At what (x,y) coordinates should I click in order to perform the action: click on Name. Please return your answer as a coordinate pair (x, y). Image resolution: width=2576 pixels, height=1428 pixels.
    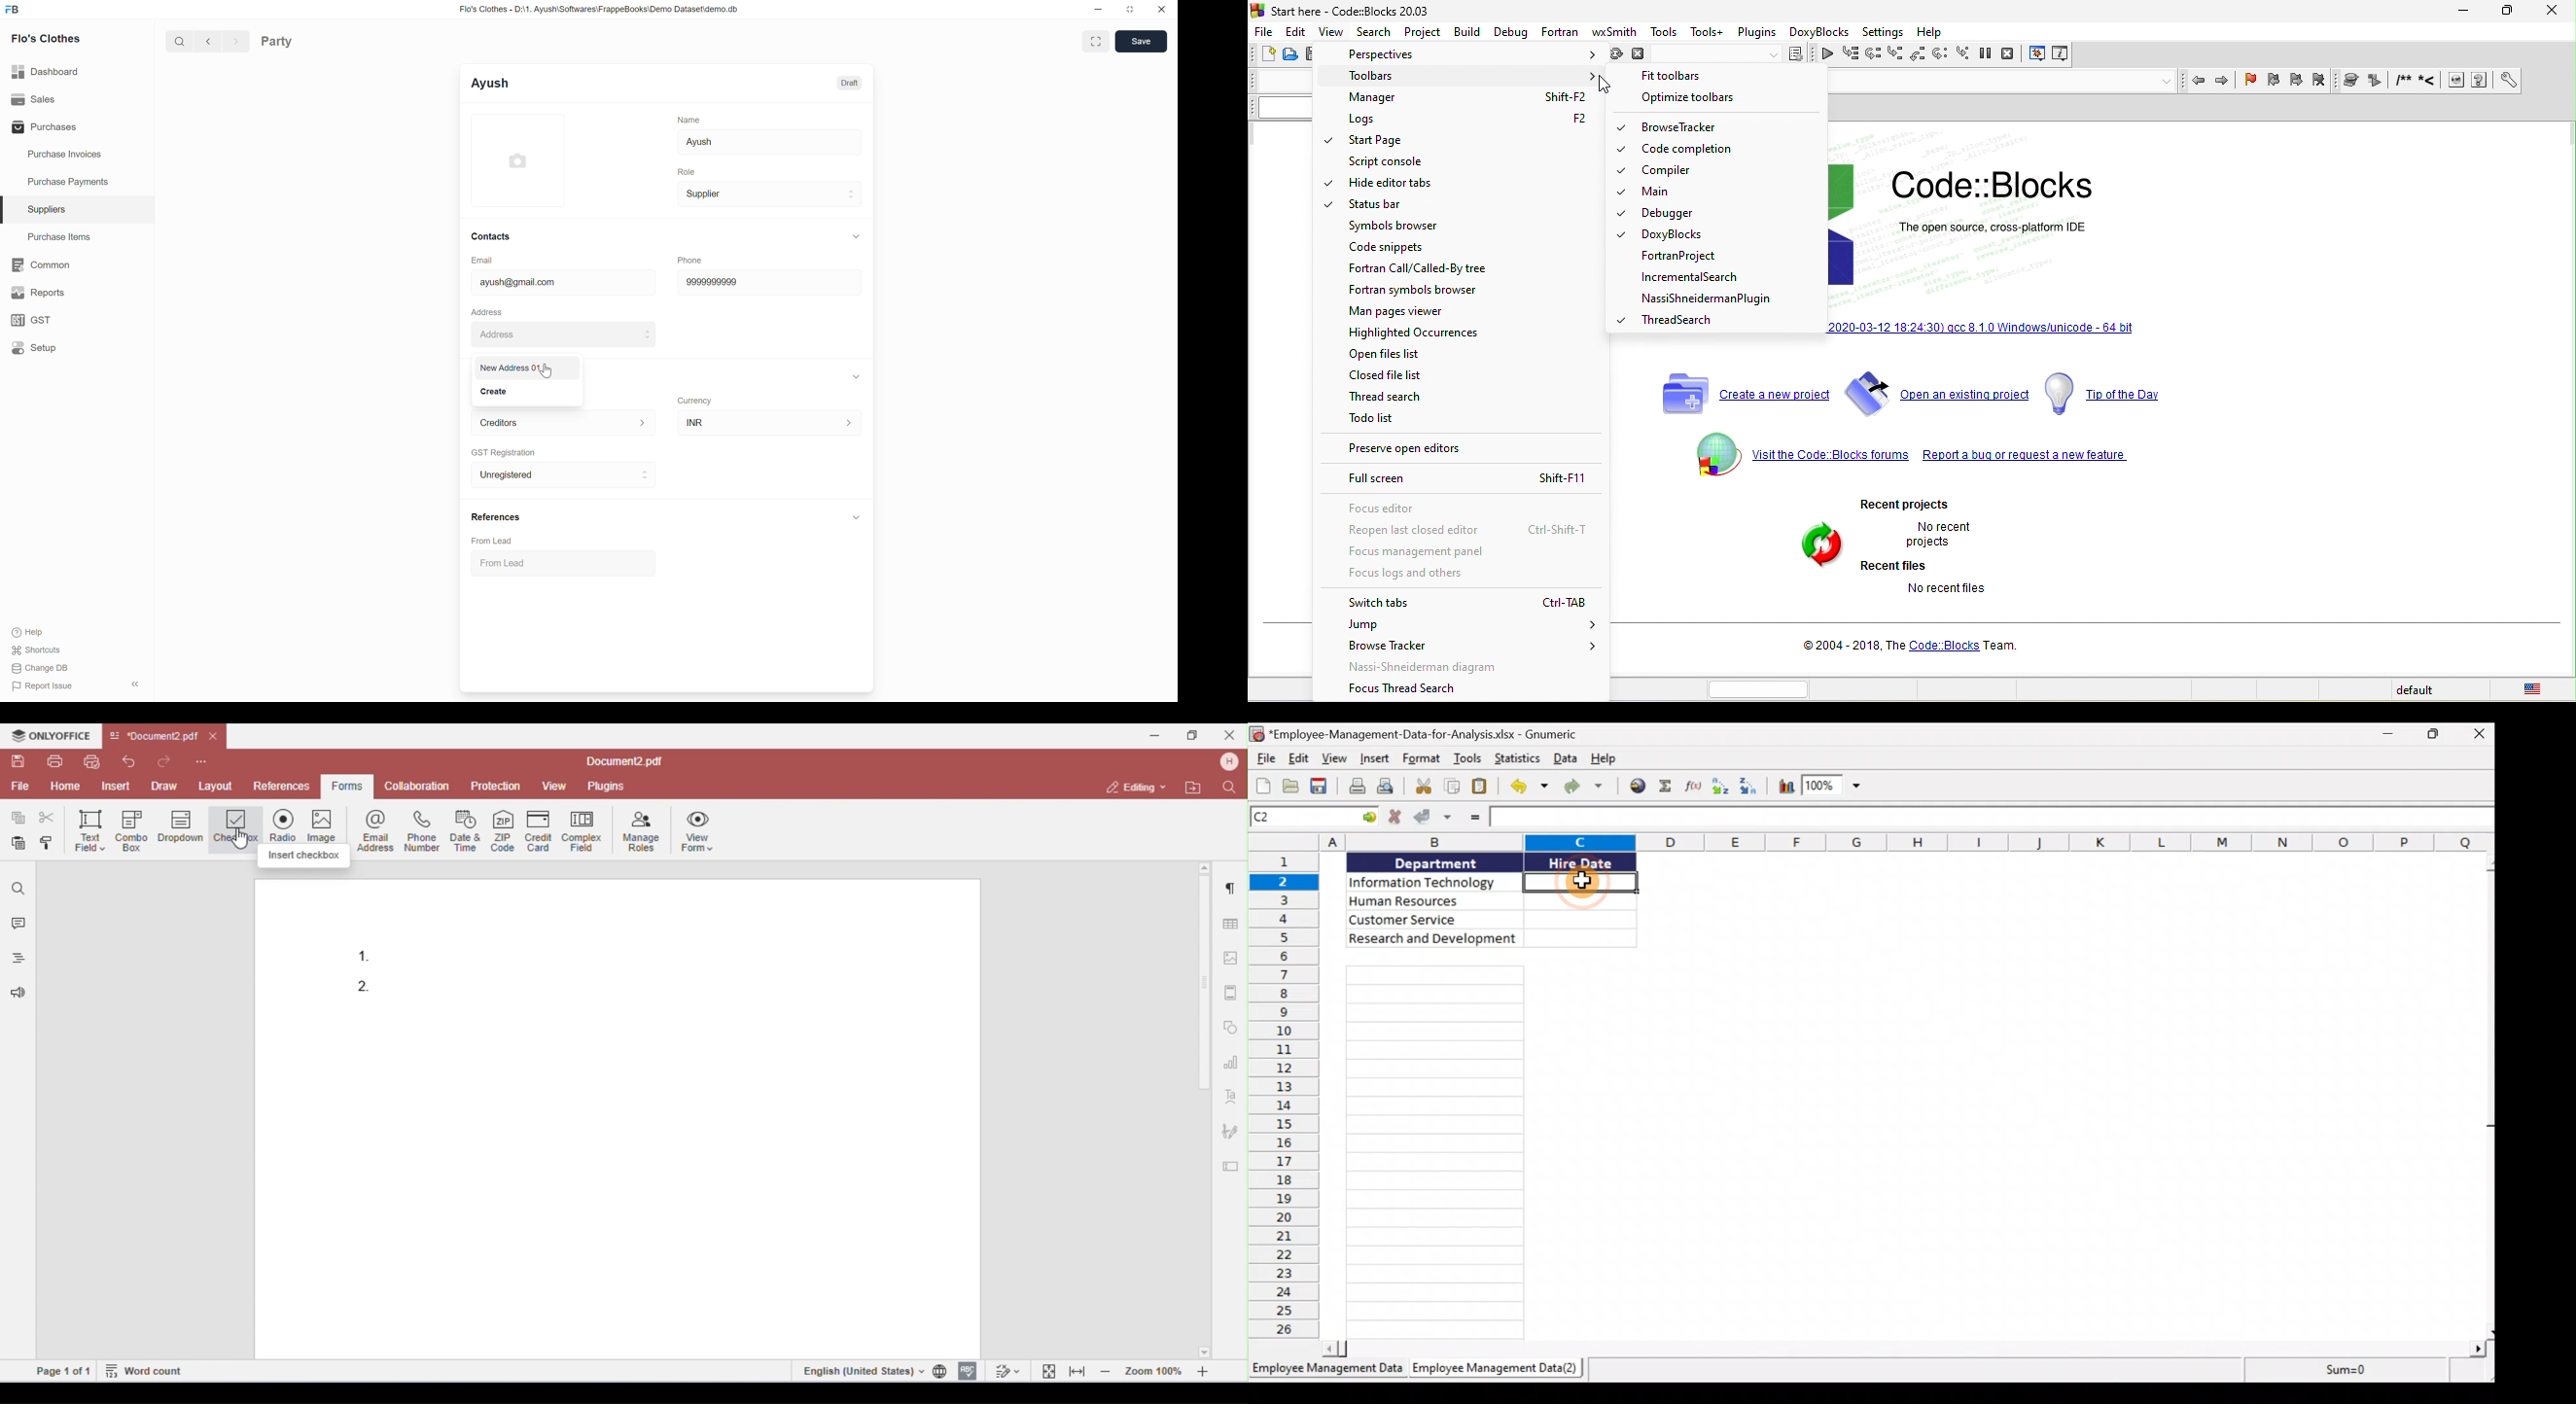
    Looking at the image, I should click on (689, 120).